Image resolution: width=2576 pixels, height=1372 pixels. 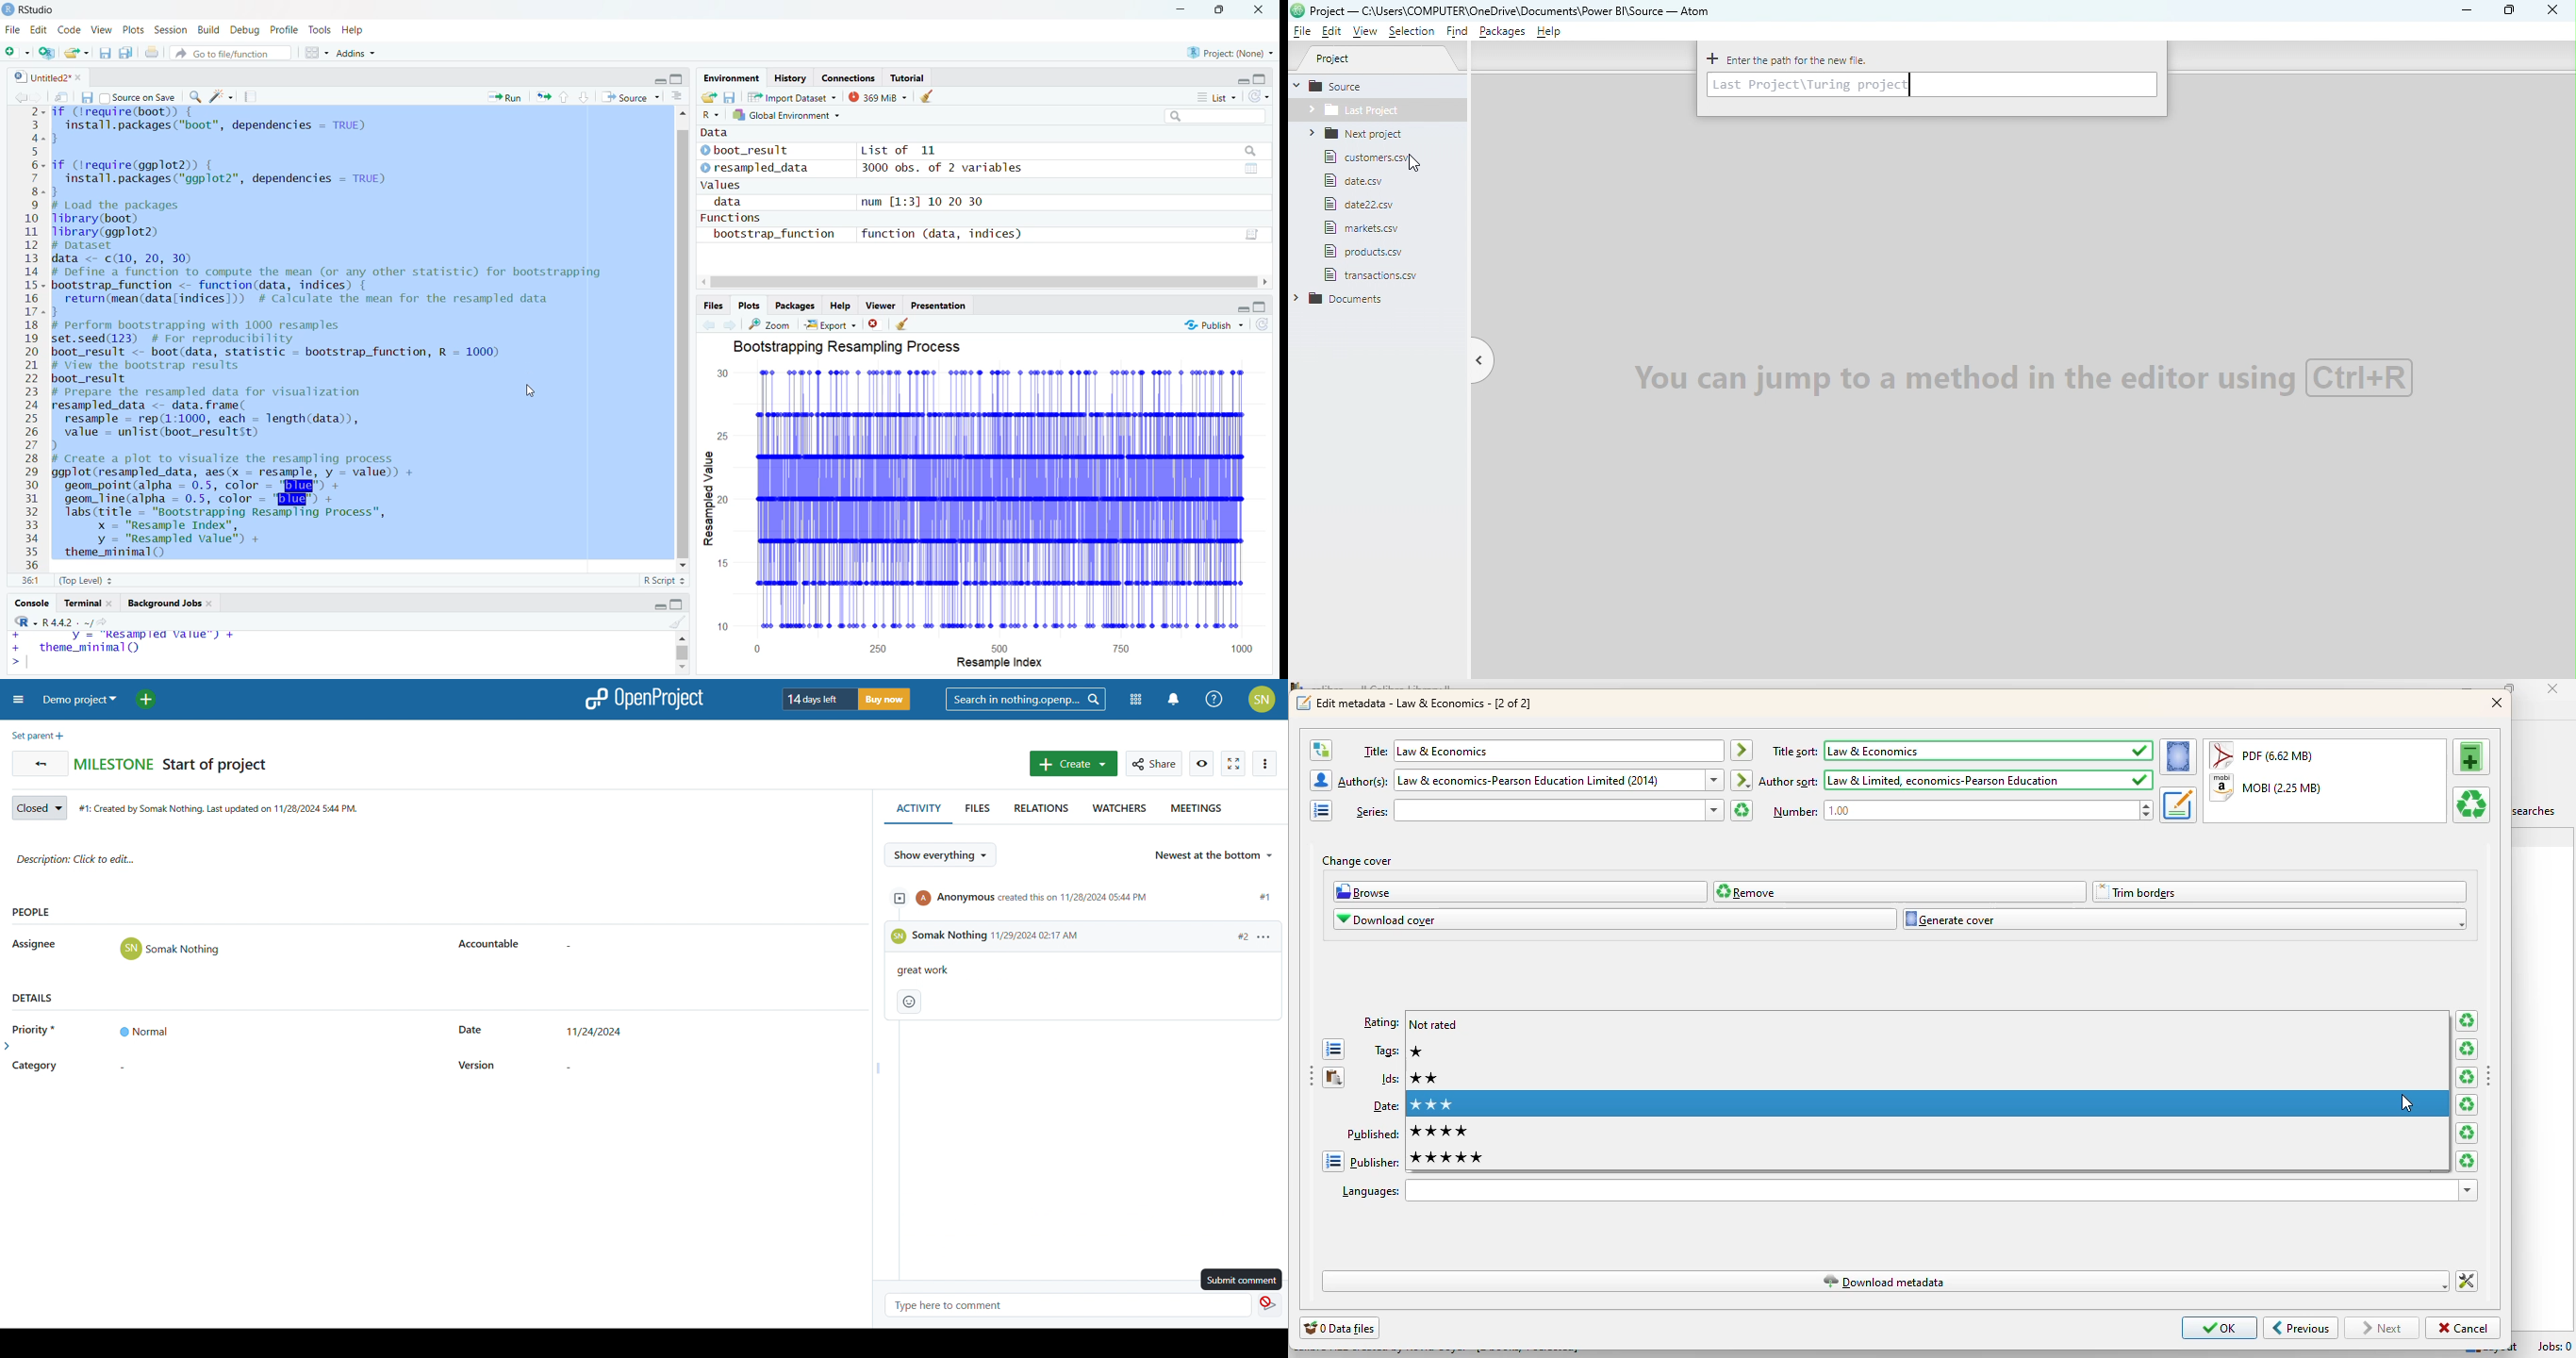 I want to click on R Script , so click(x=662, y=581).